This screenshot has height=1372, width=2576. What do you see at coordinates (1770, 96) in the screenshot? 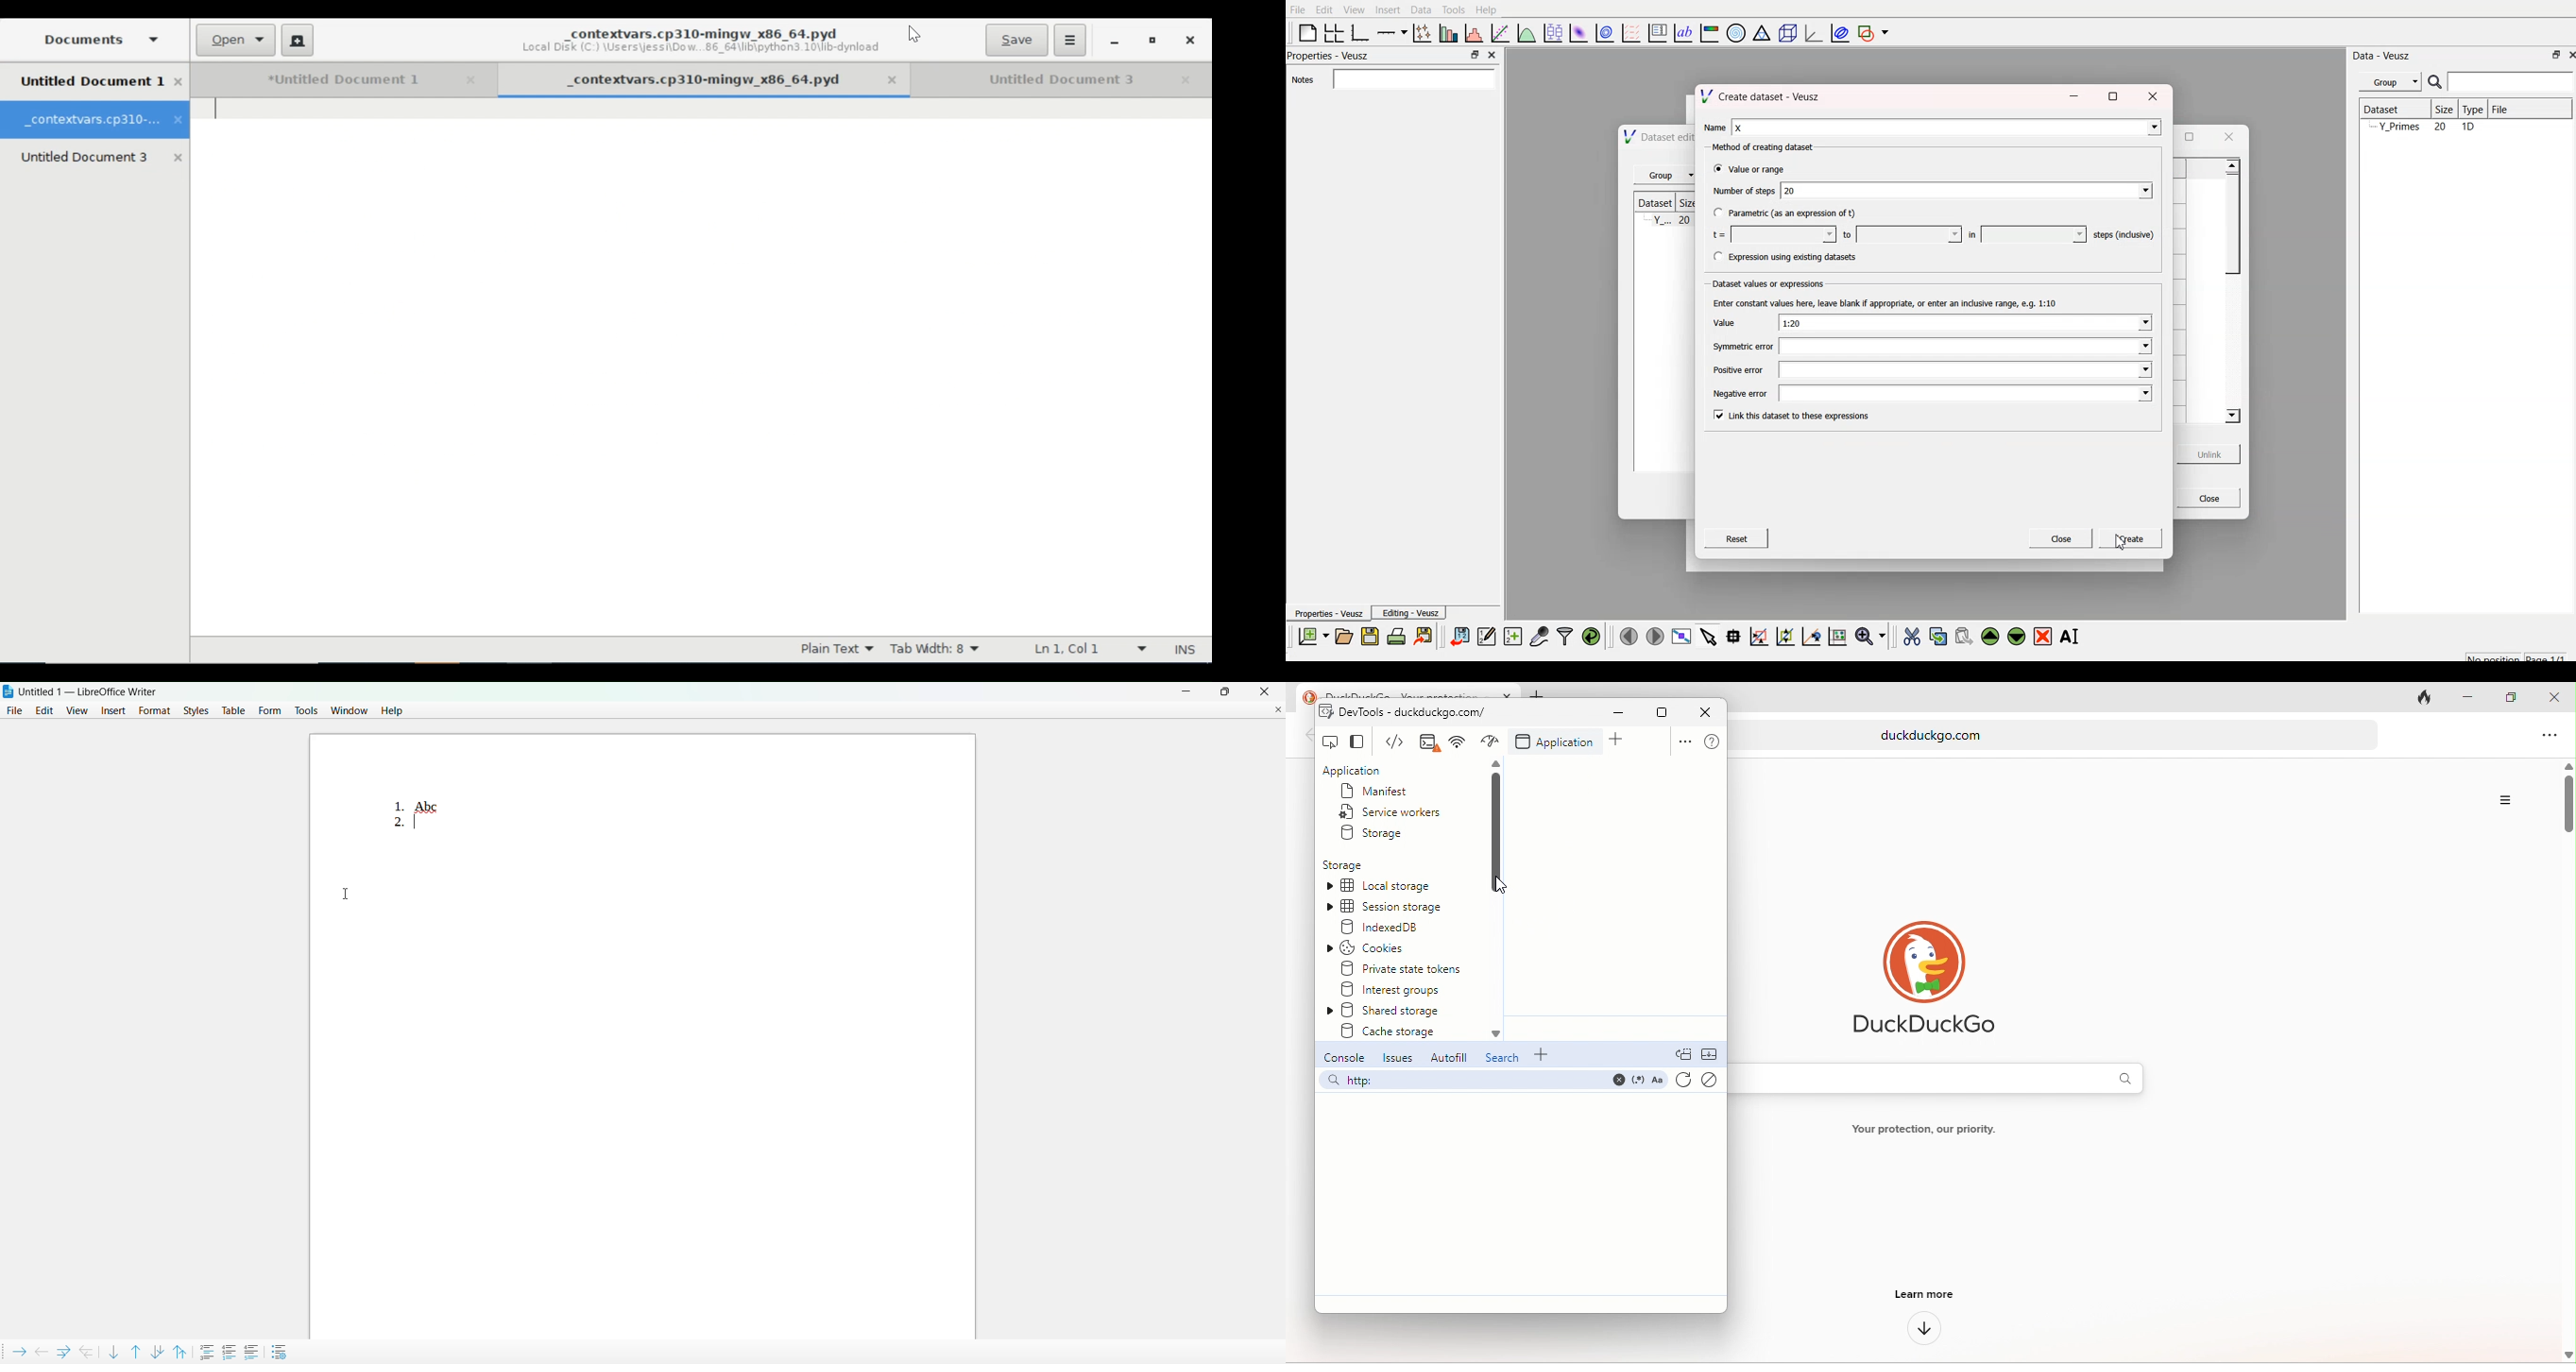
I see `\/ Create dataset - Veusz` at bounding box center [1770, 96].